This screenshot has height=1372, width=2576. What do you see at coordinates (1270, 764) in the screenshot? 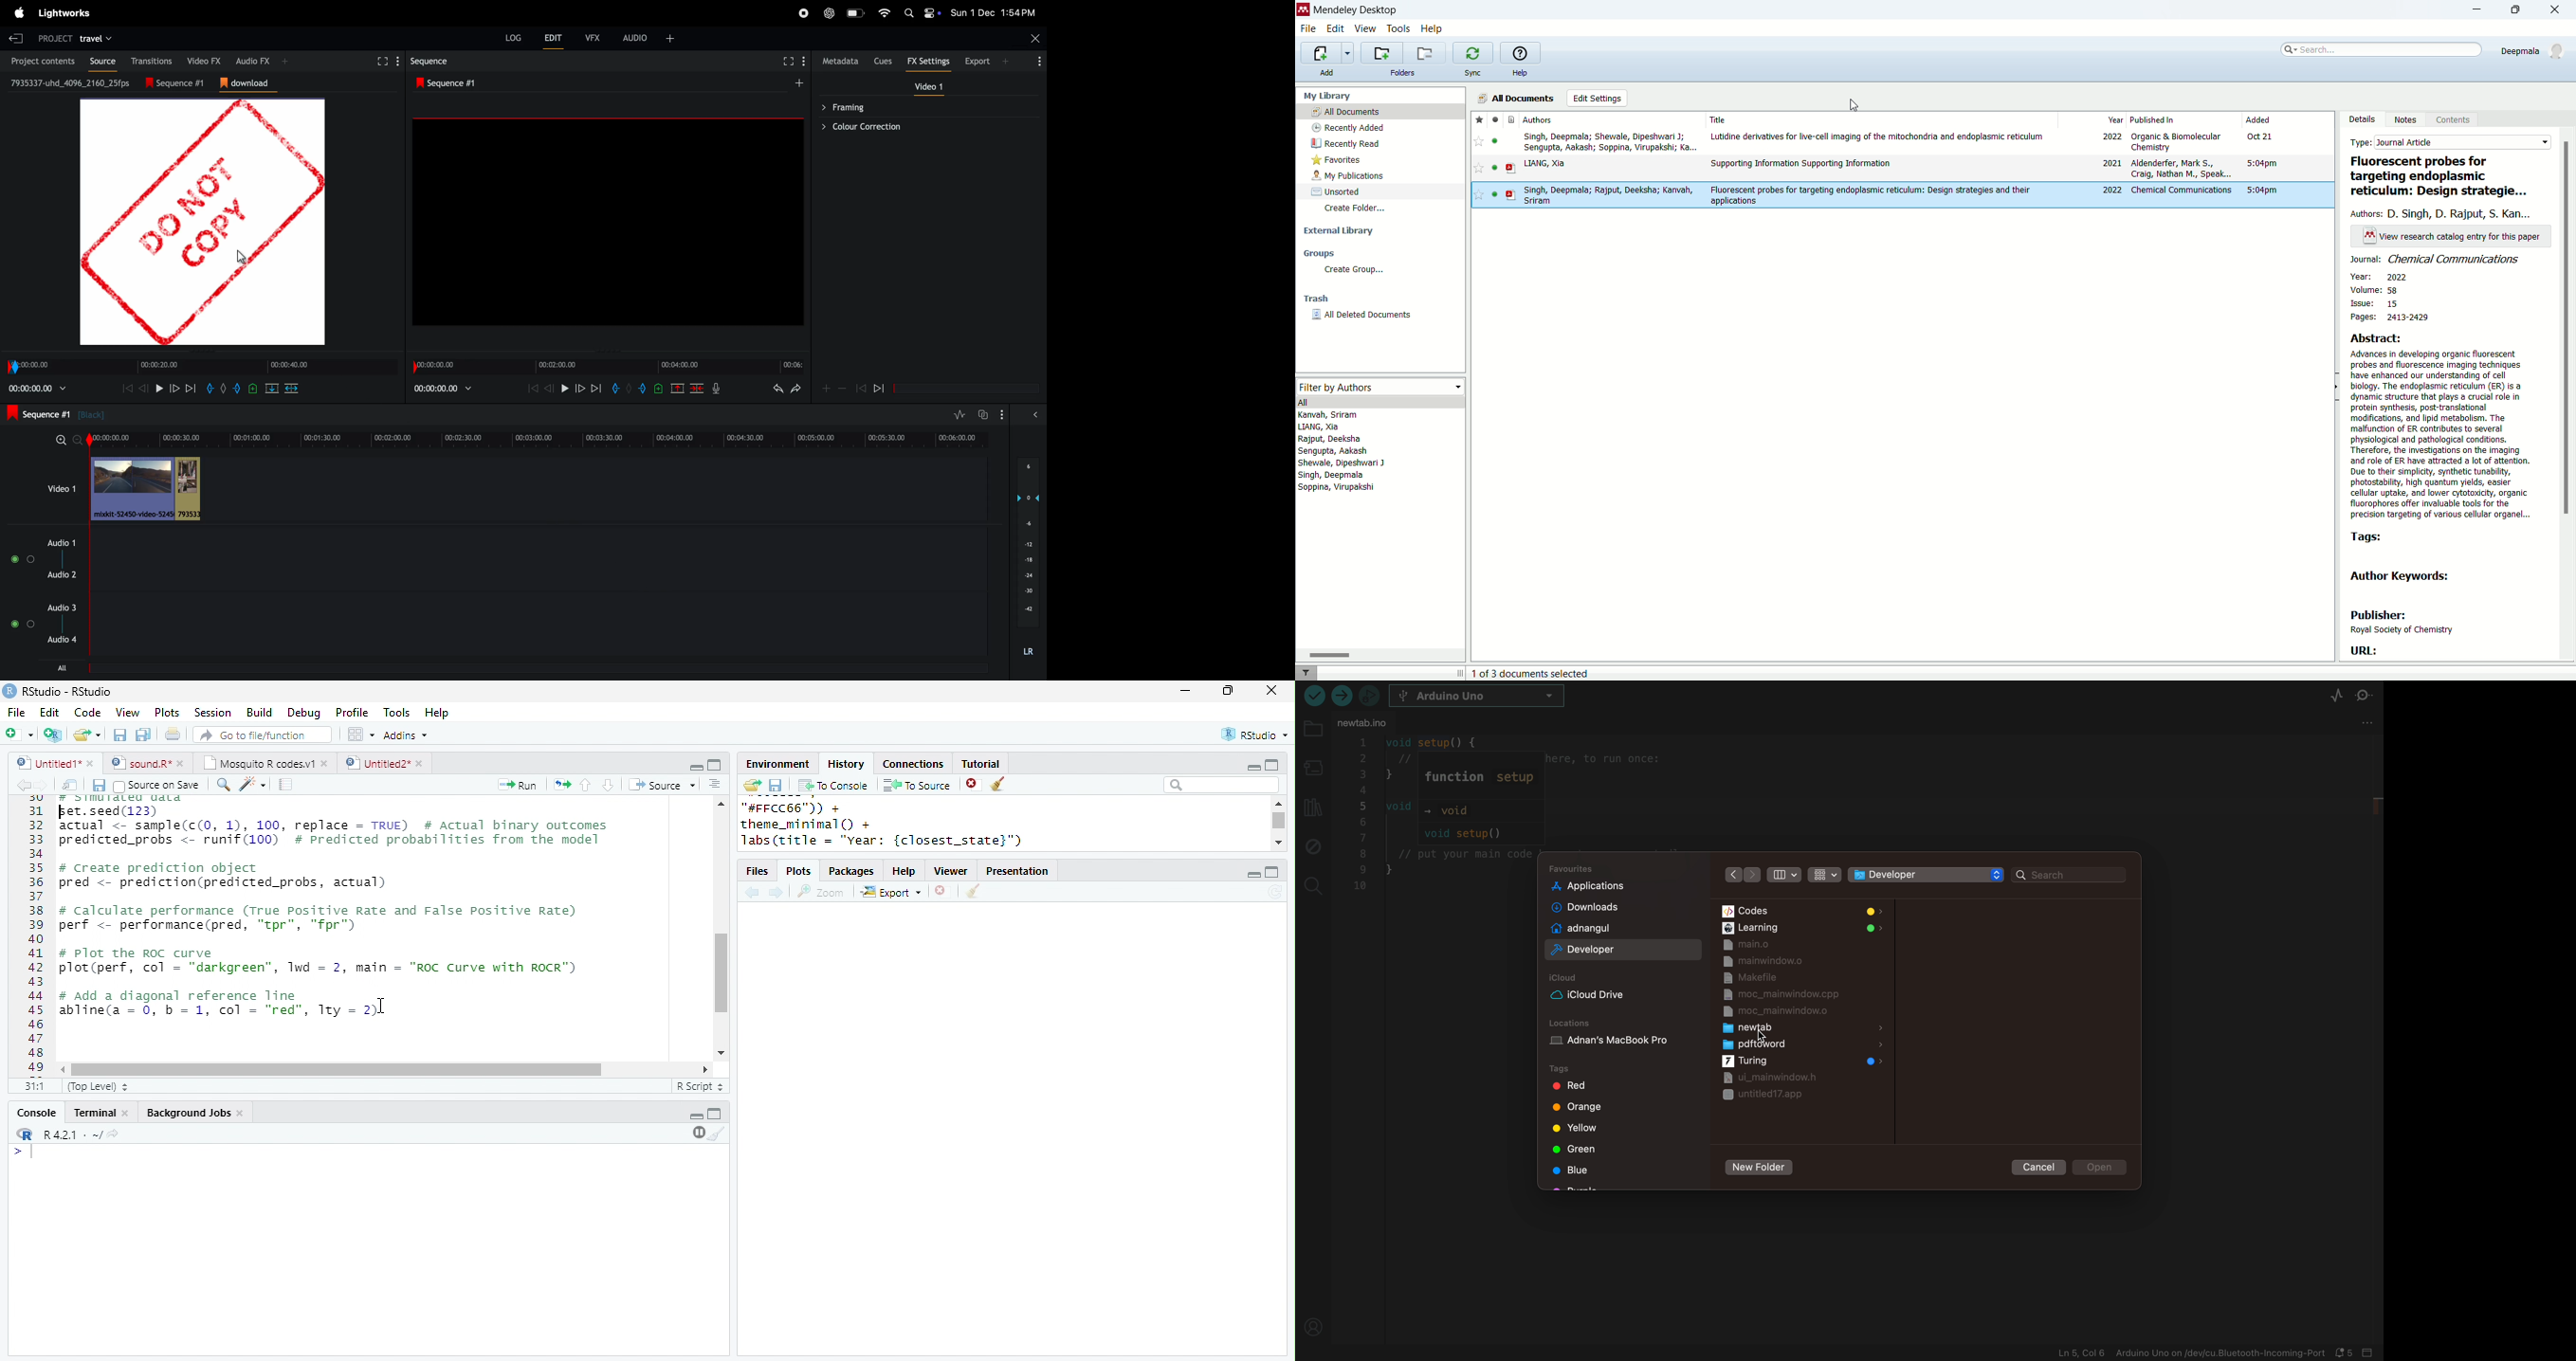
I see `maximize` at bounding box center [1270, 764].